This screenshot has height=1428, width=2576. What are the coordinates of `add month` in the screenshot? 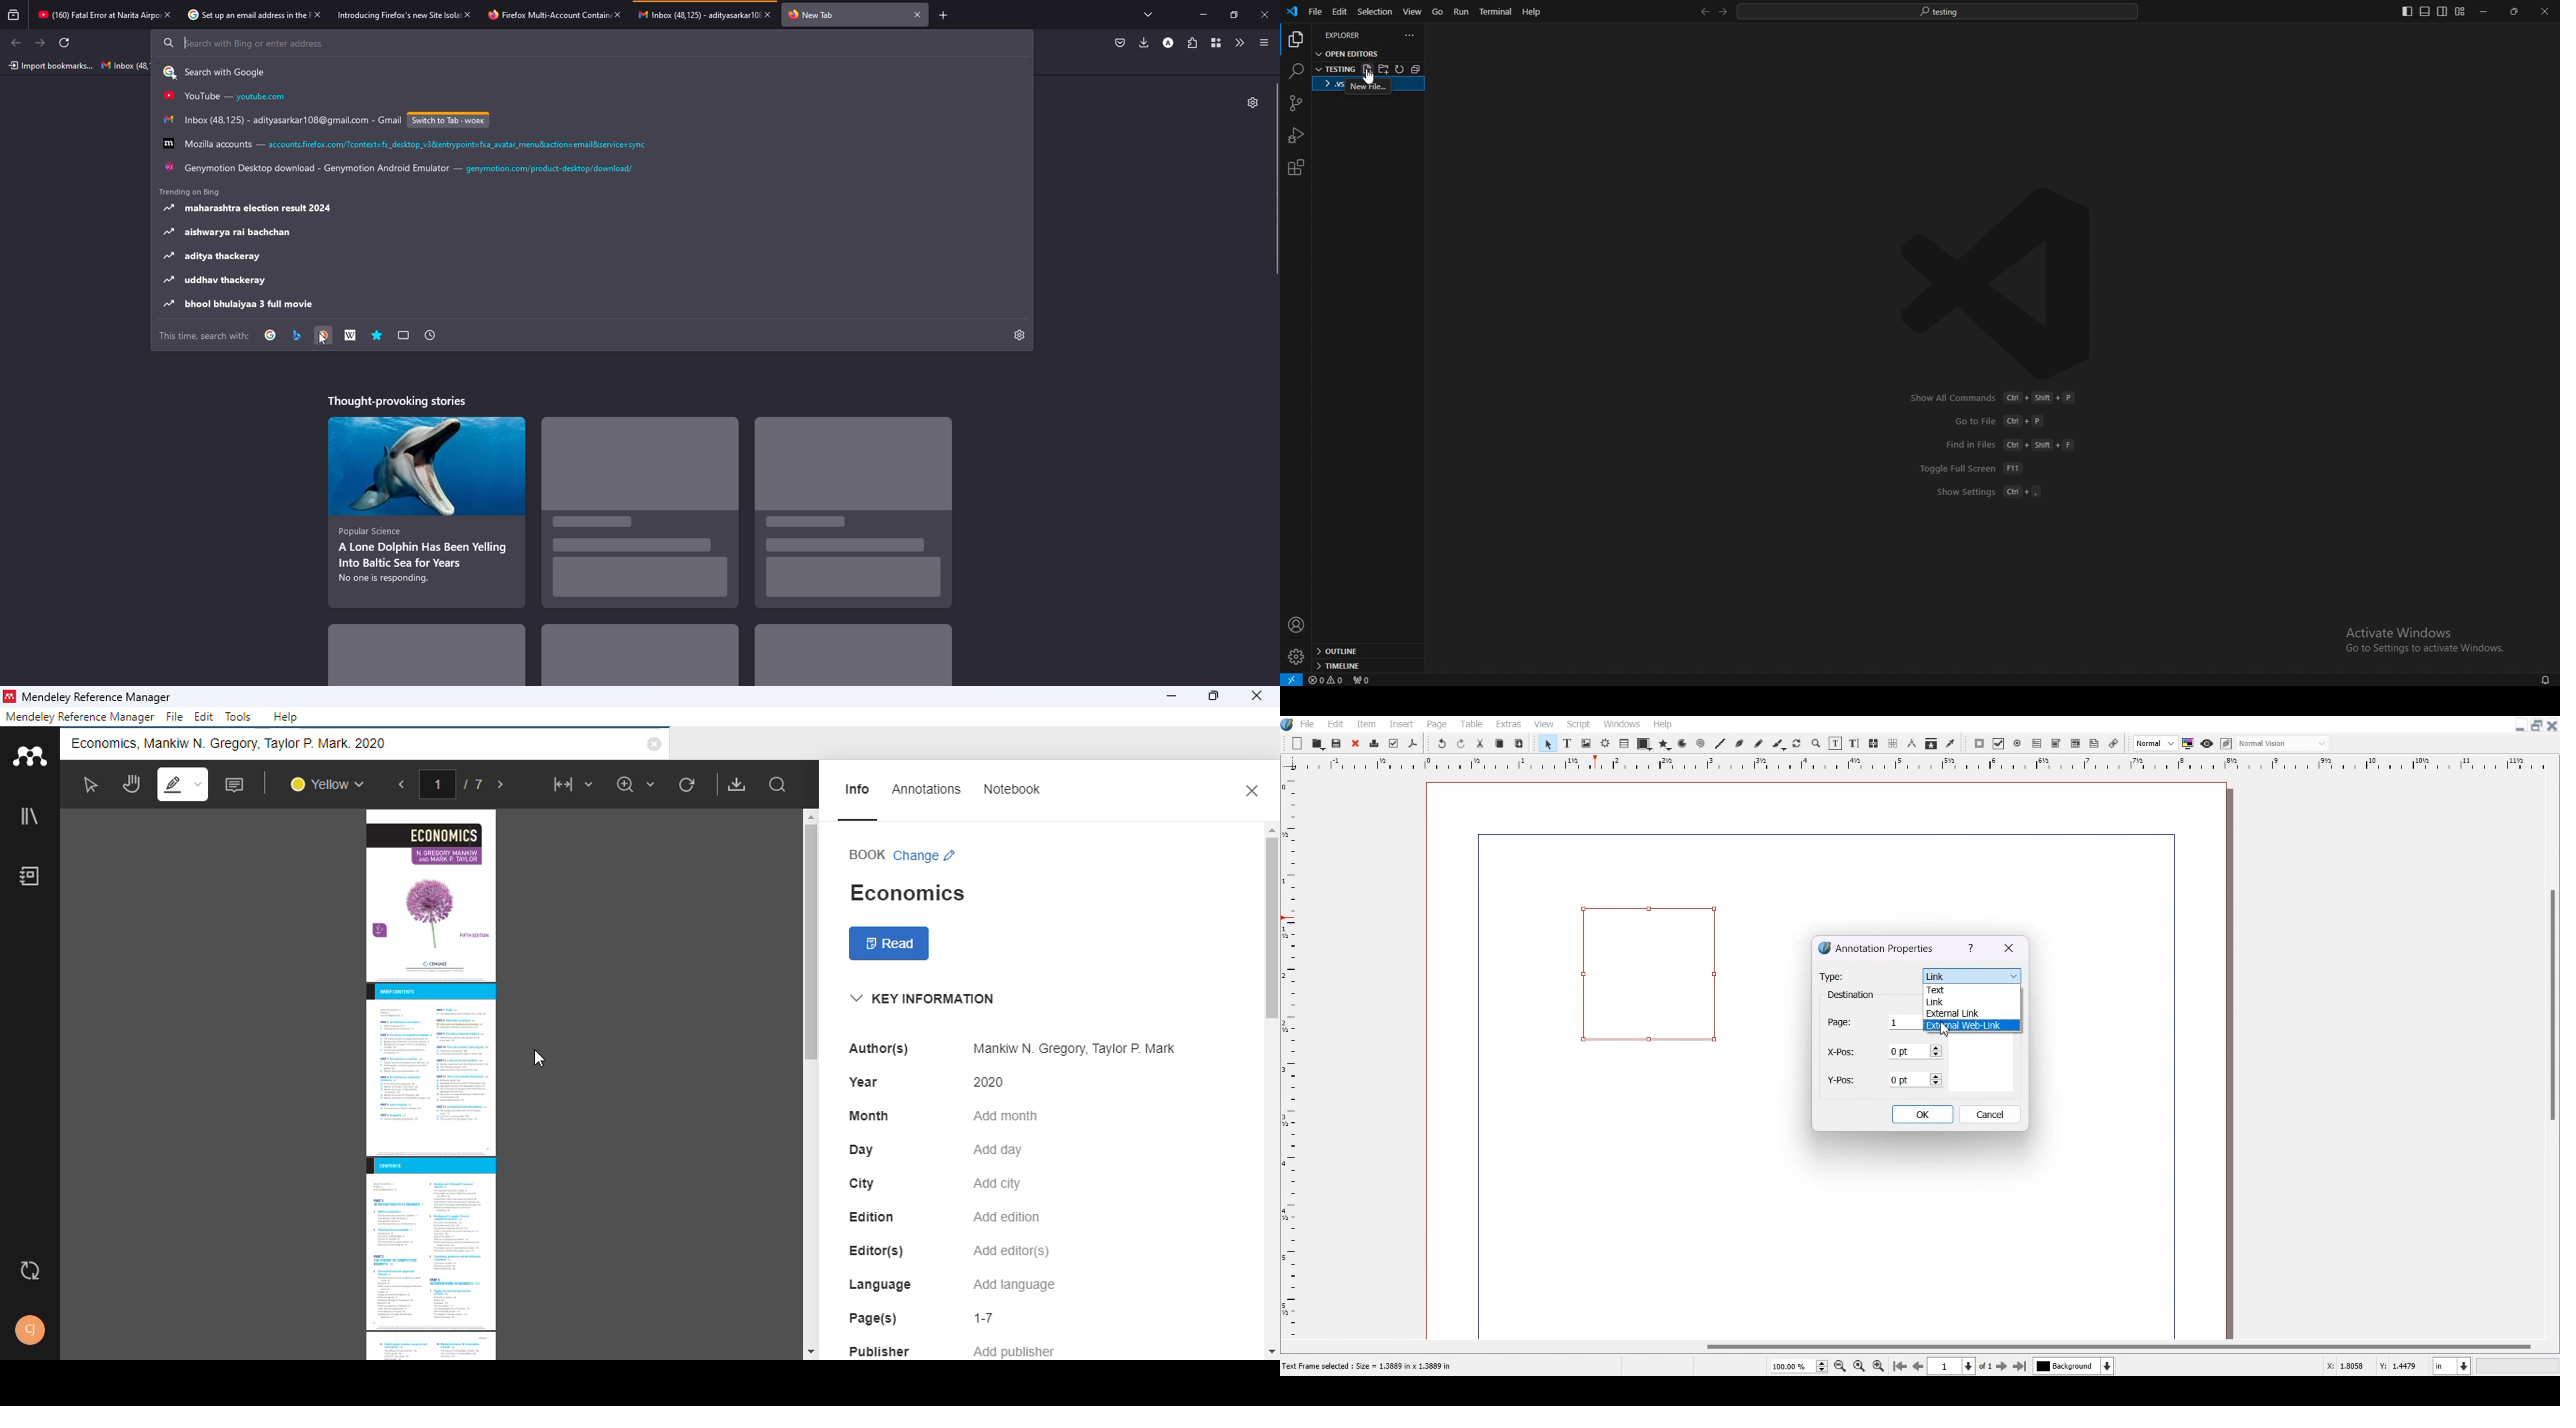 It's located at (1004, 1116).